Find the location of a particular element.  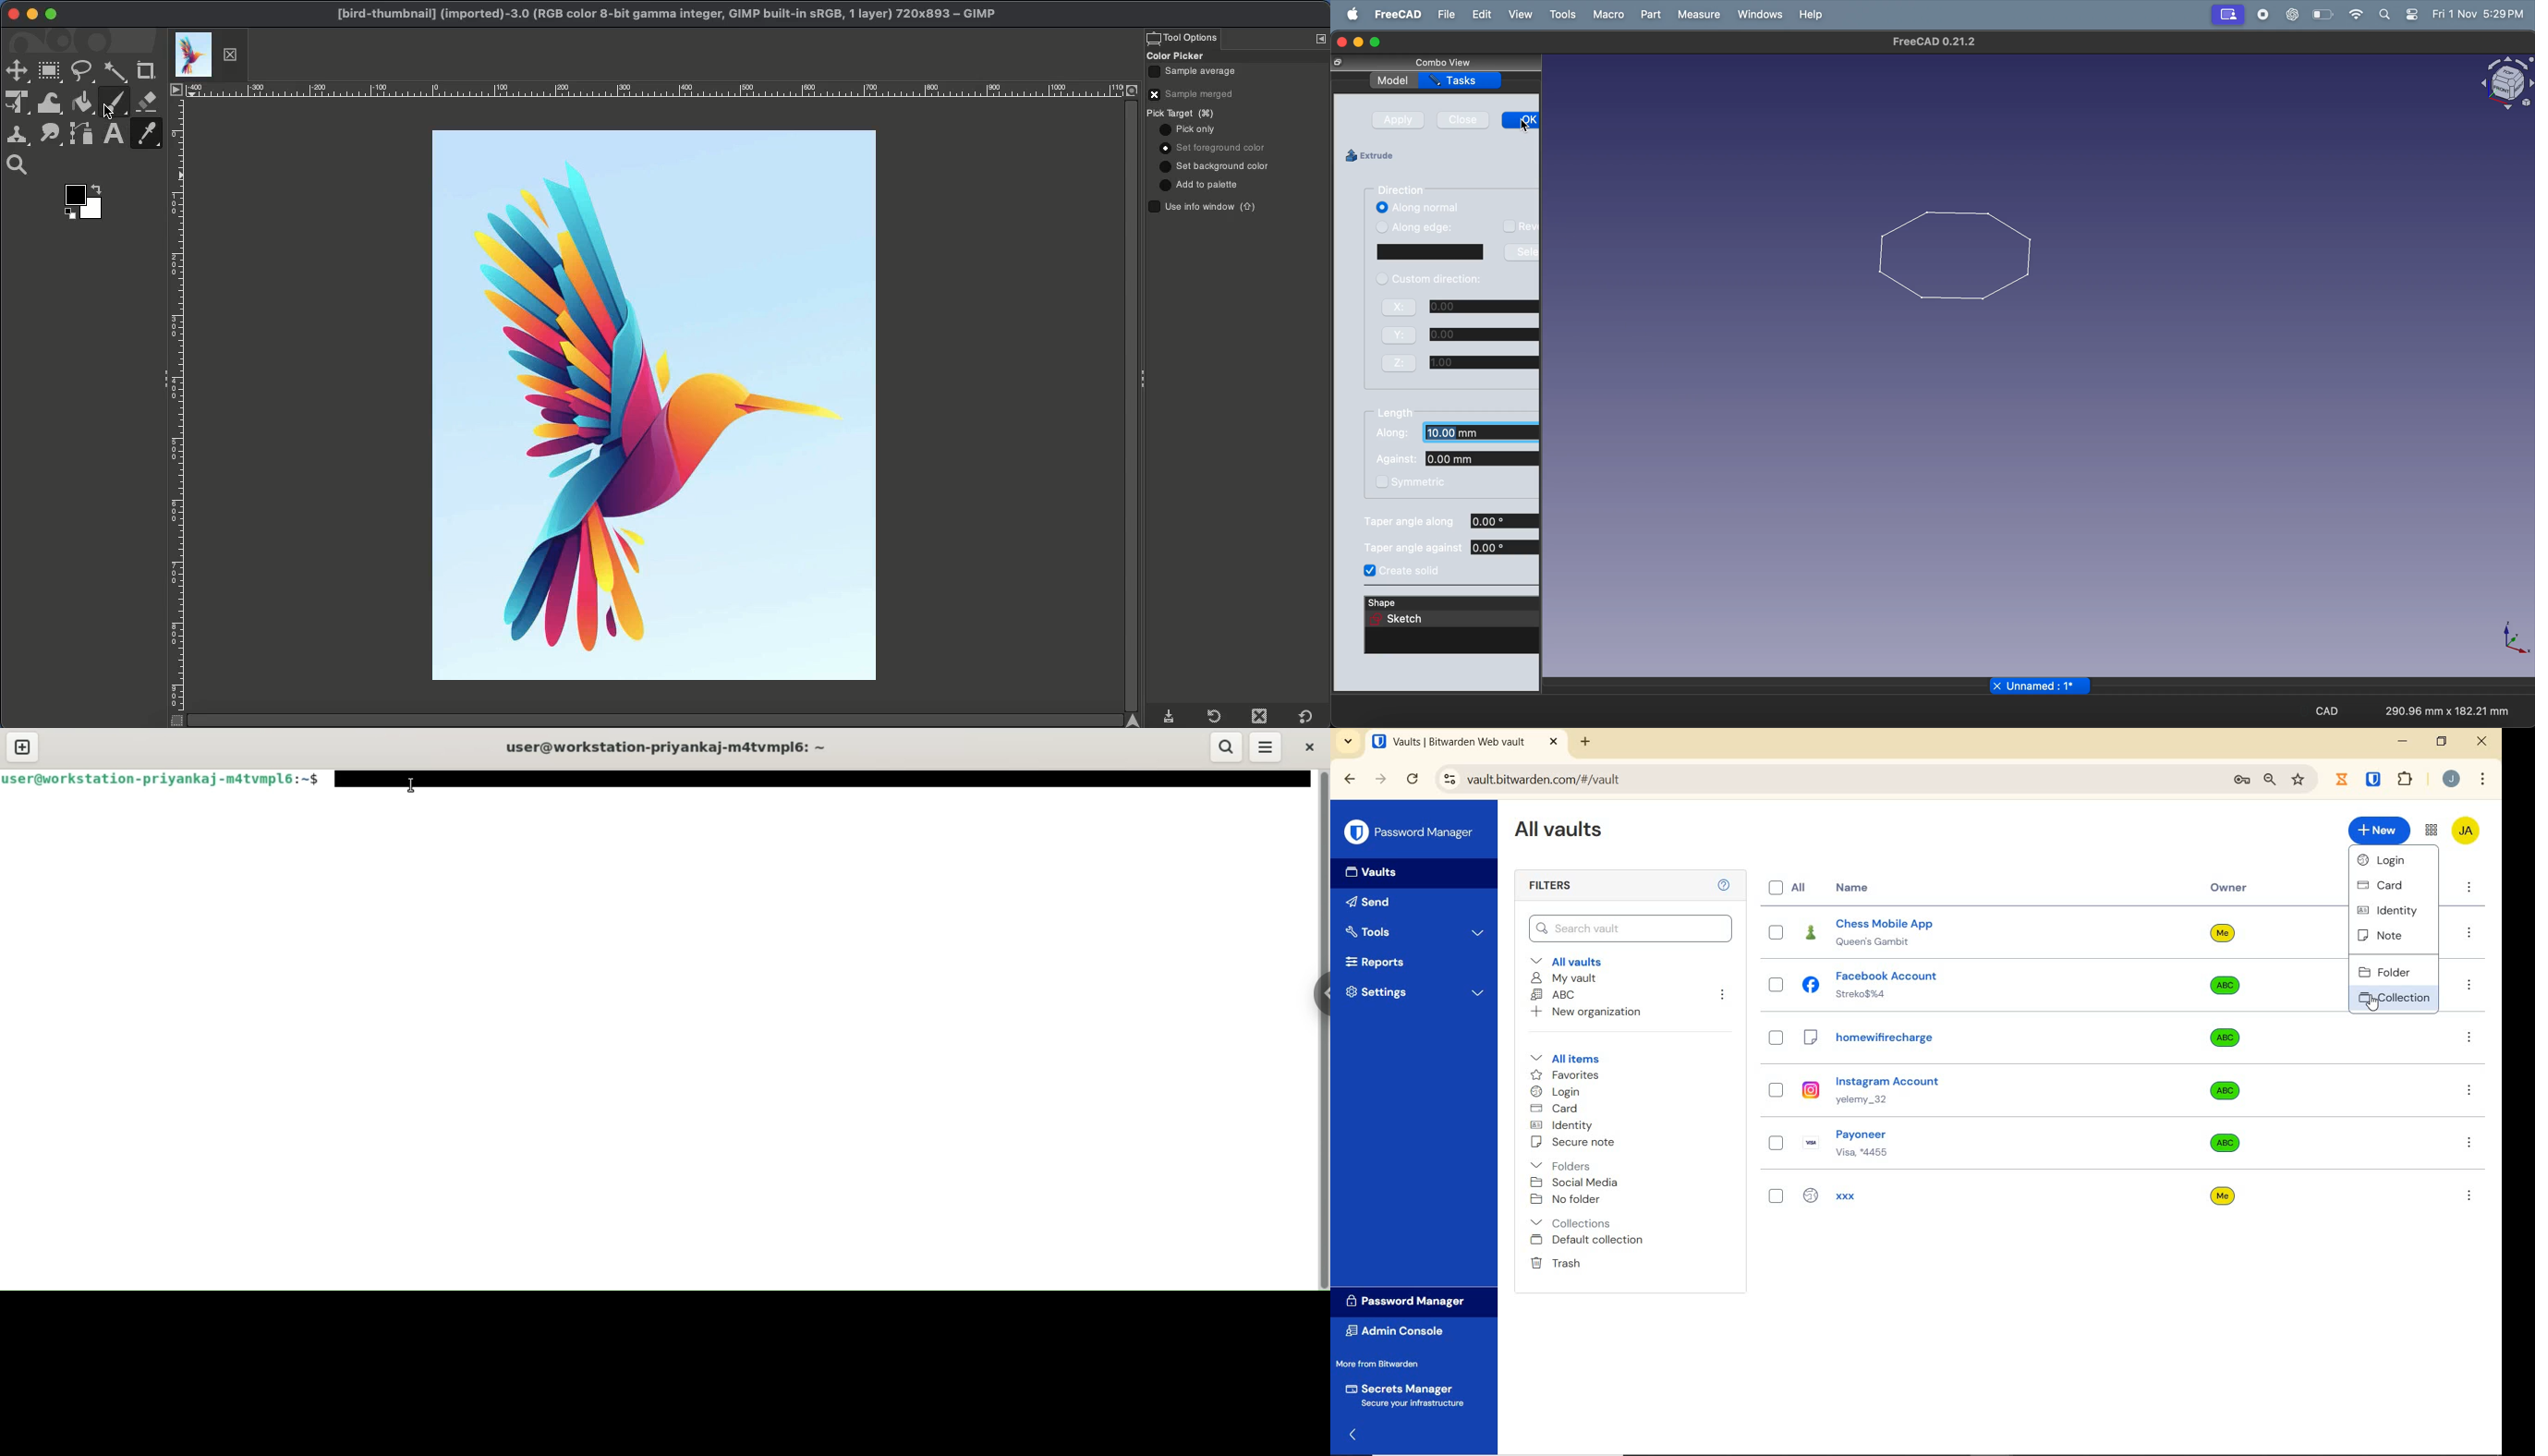

more options is located at coordinates (2468, 889).